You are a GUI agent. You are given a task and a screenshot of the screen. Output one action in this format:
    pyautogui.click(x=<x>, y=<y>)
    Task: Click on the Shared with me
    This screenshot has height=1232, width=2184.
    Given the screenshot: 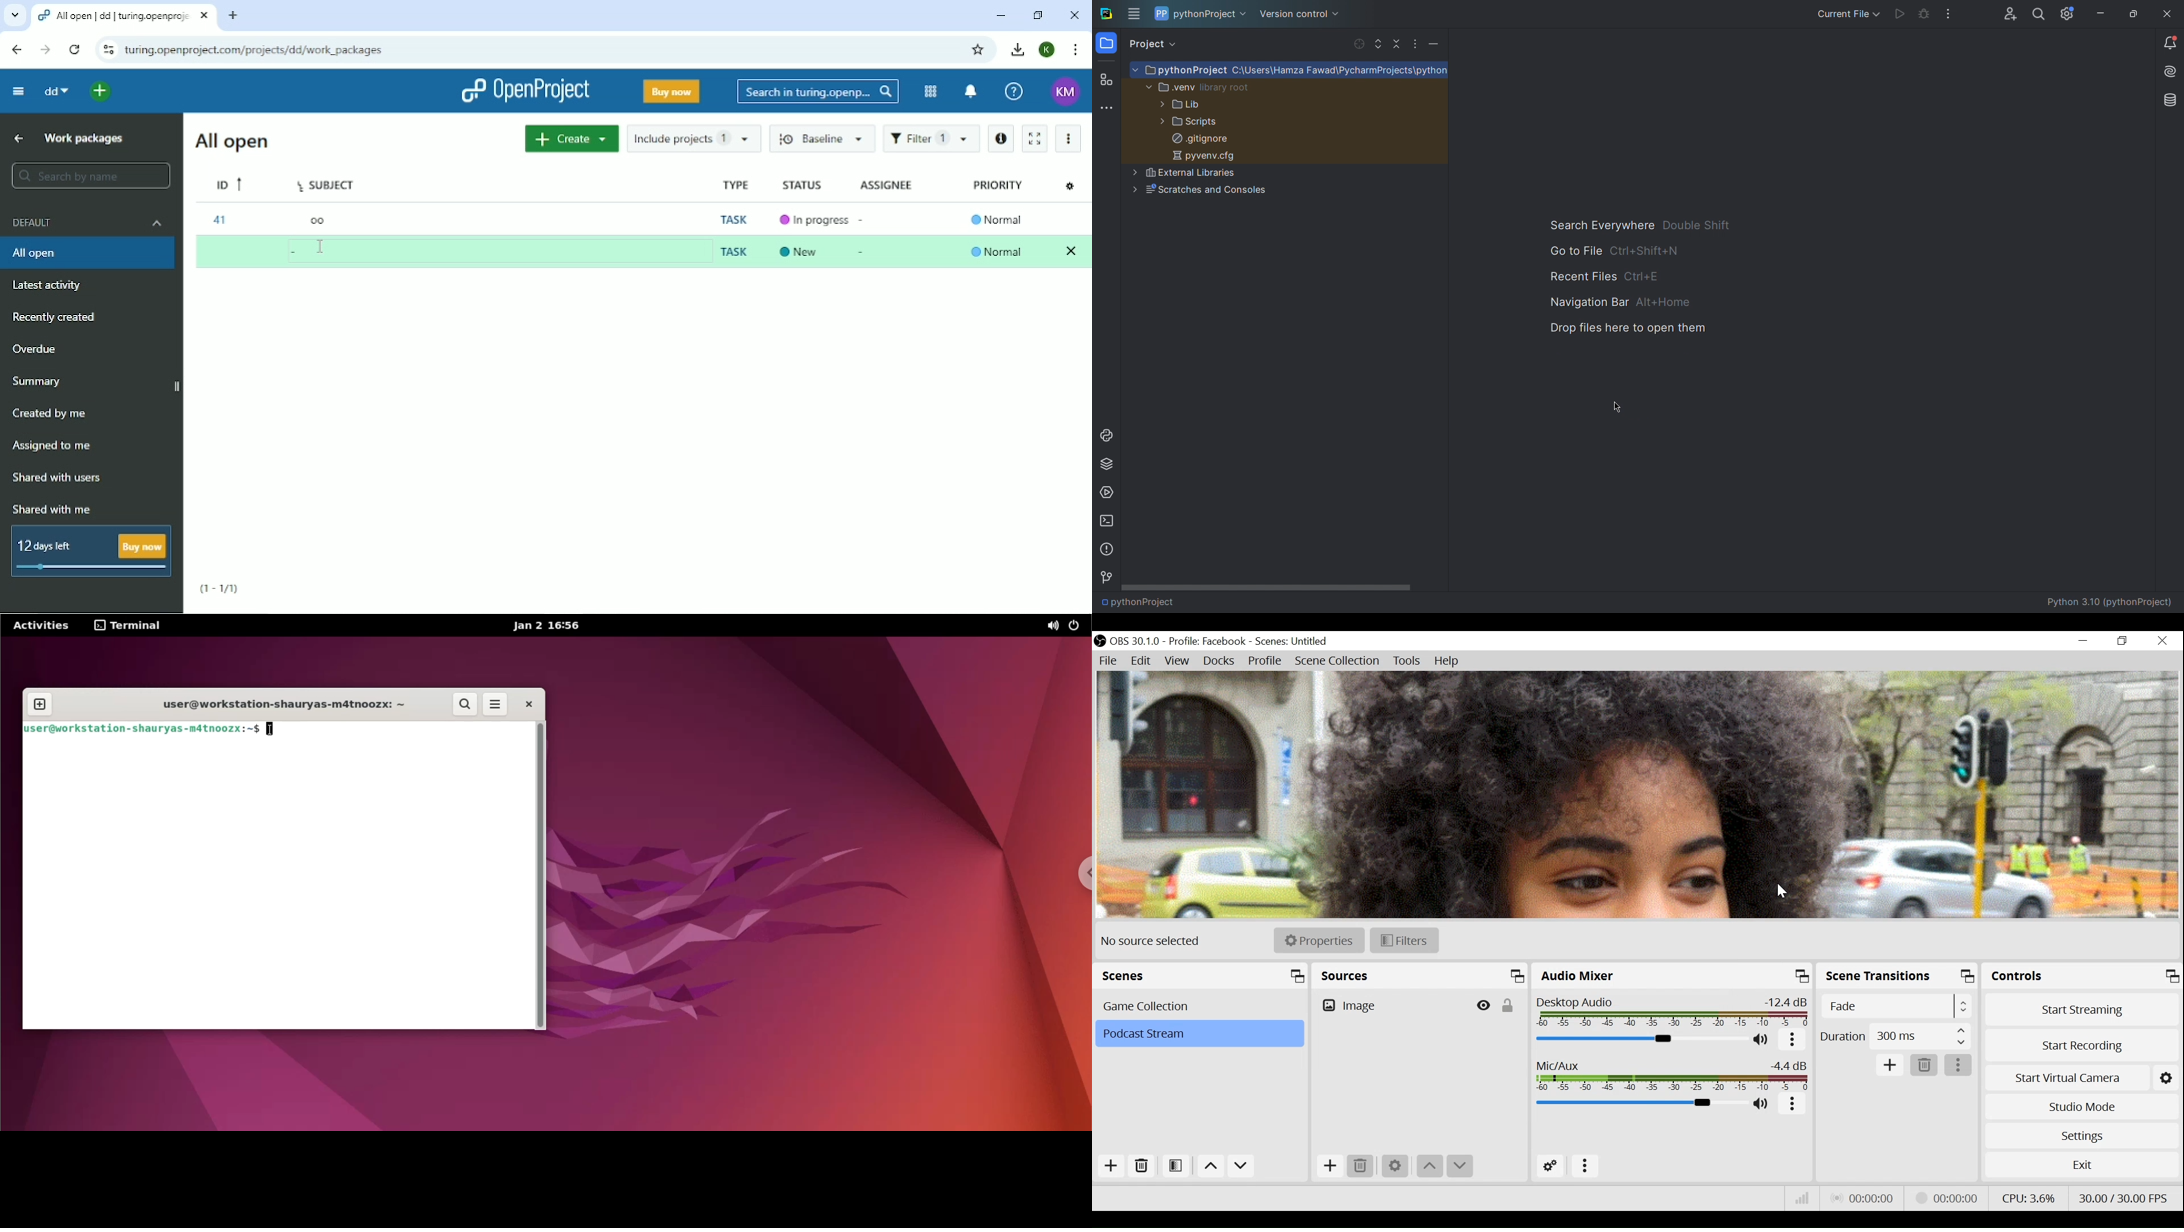 What is the action you would take?
    pyautogui.click(x=51, y=510)
    